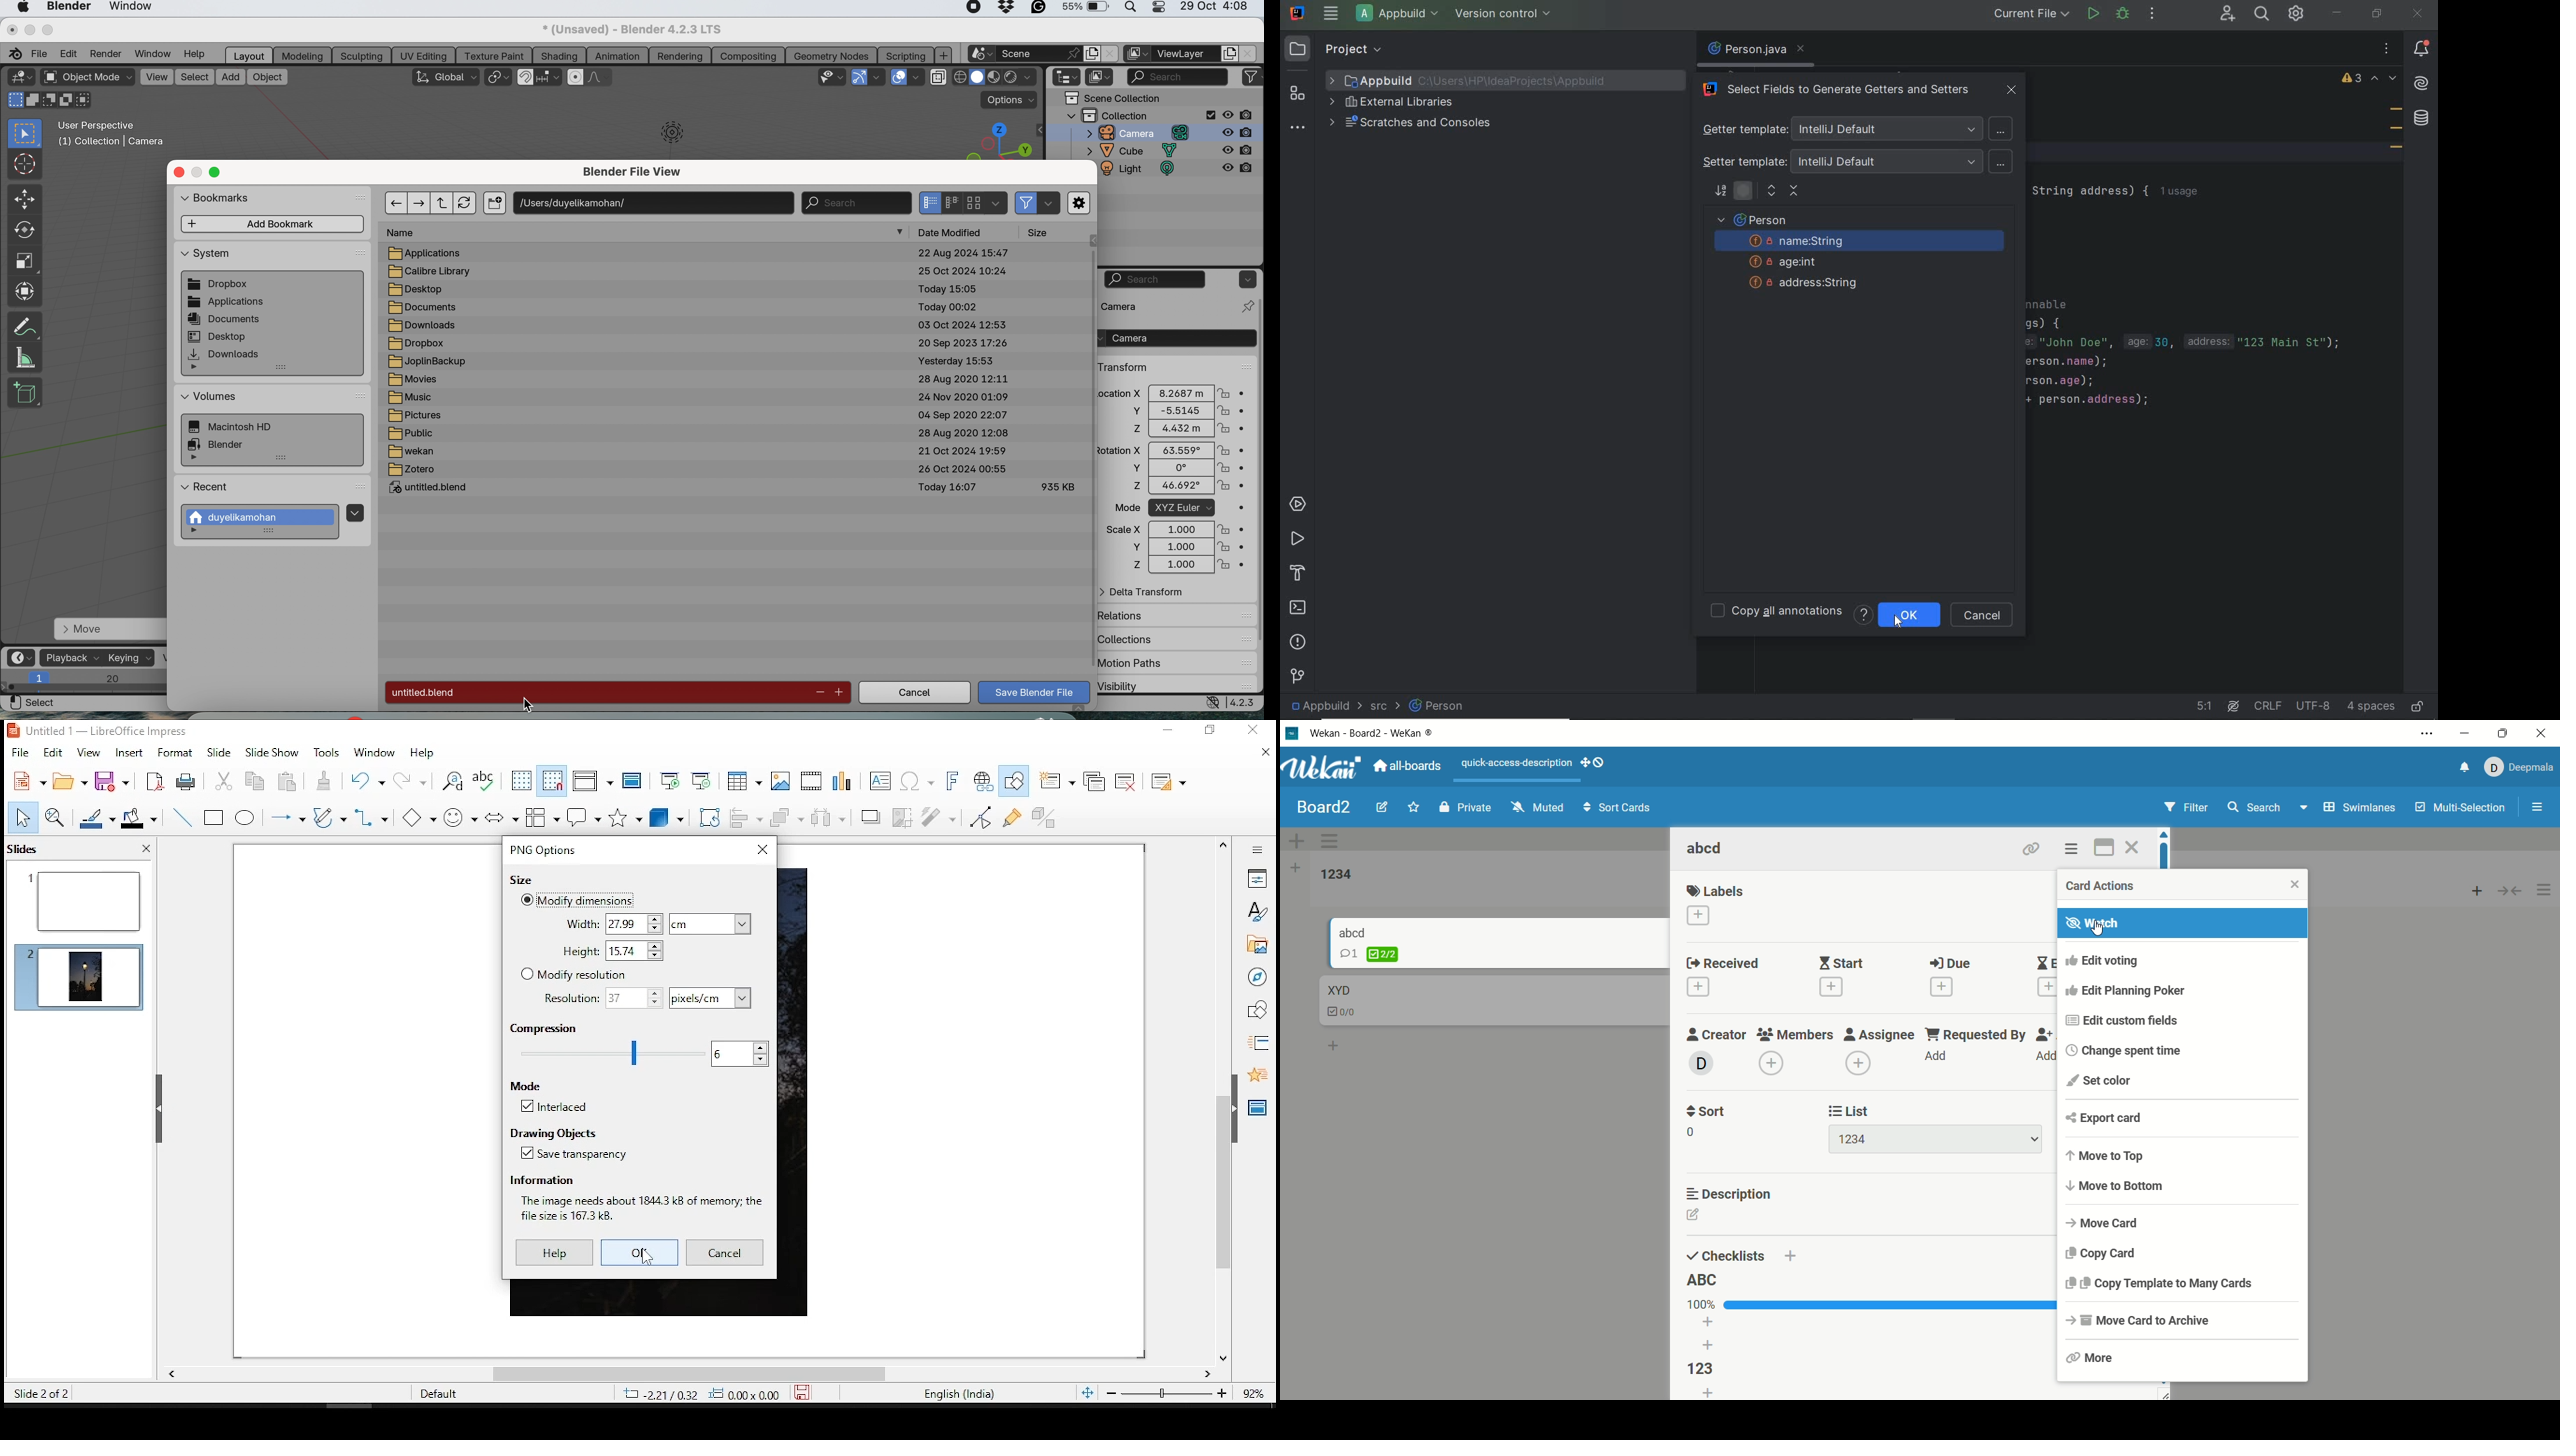 Image resolution: width=2576 pixels, height=1456 pixels. Describe the element at coordinates (856, 202) in the screenshot. I see `search` at that location.